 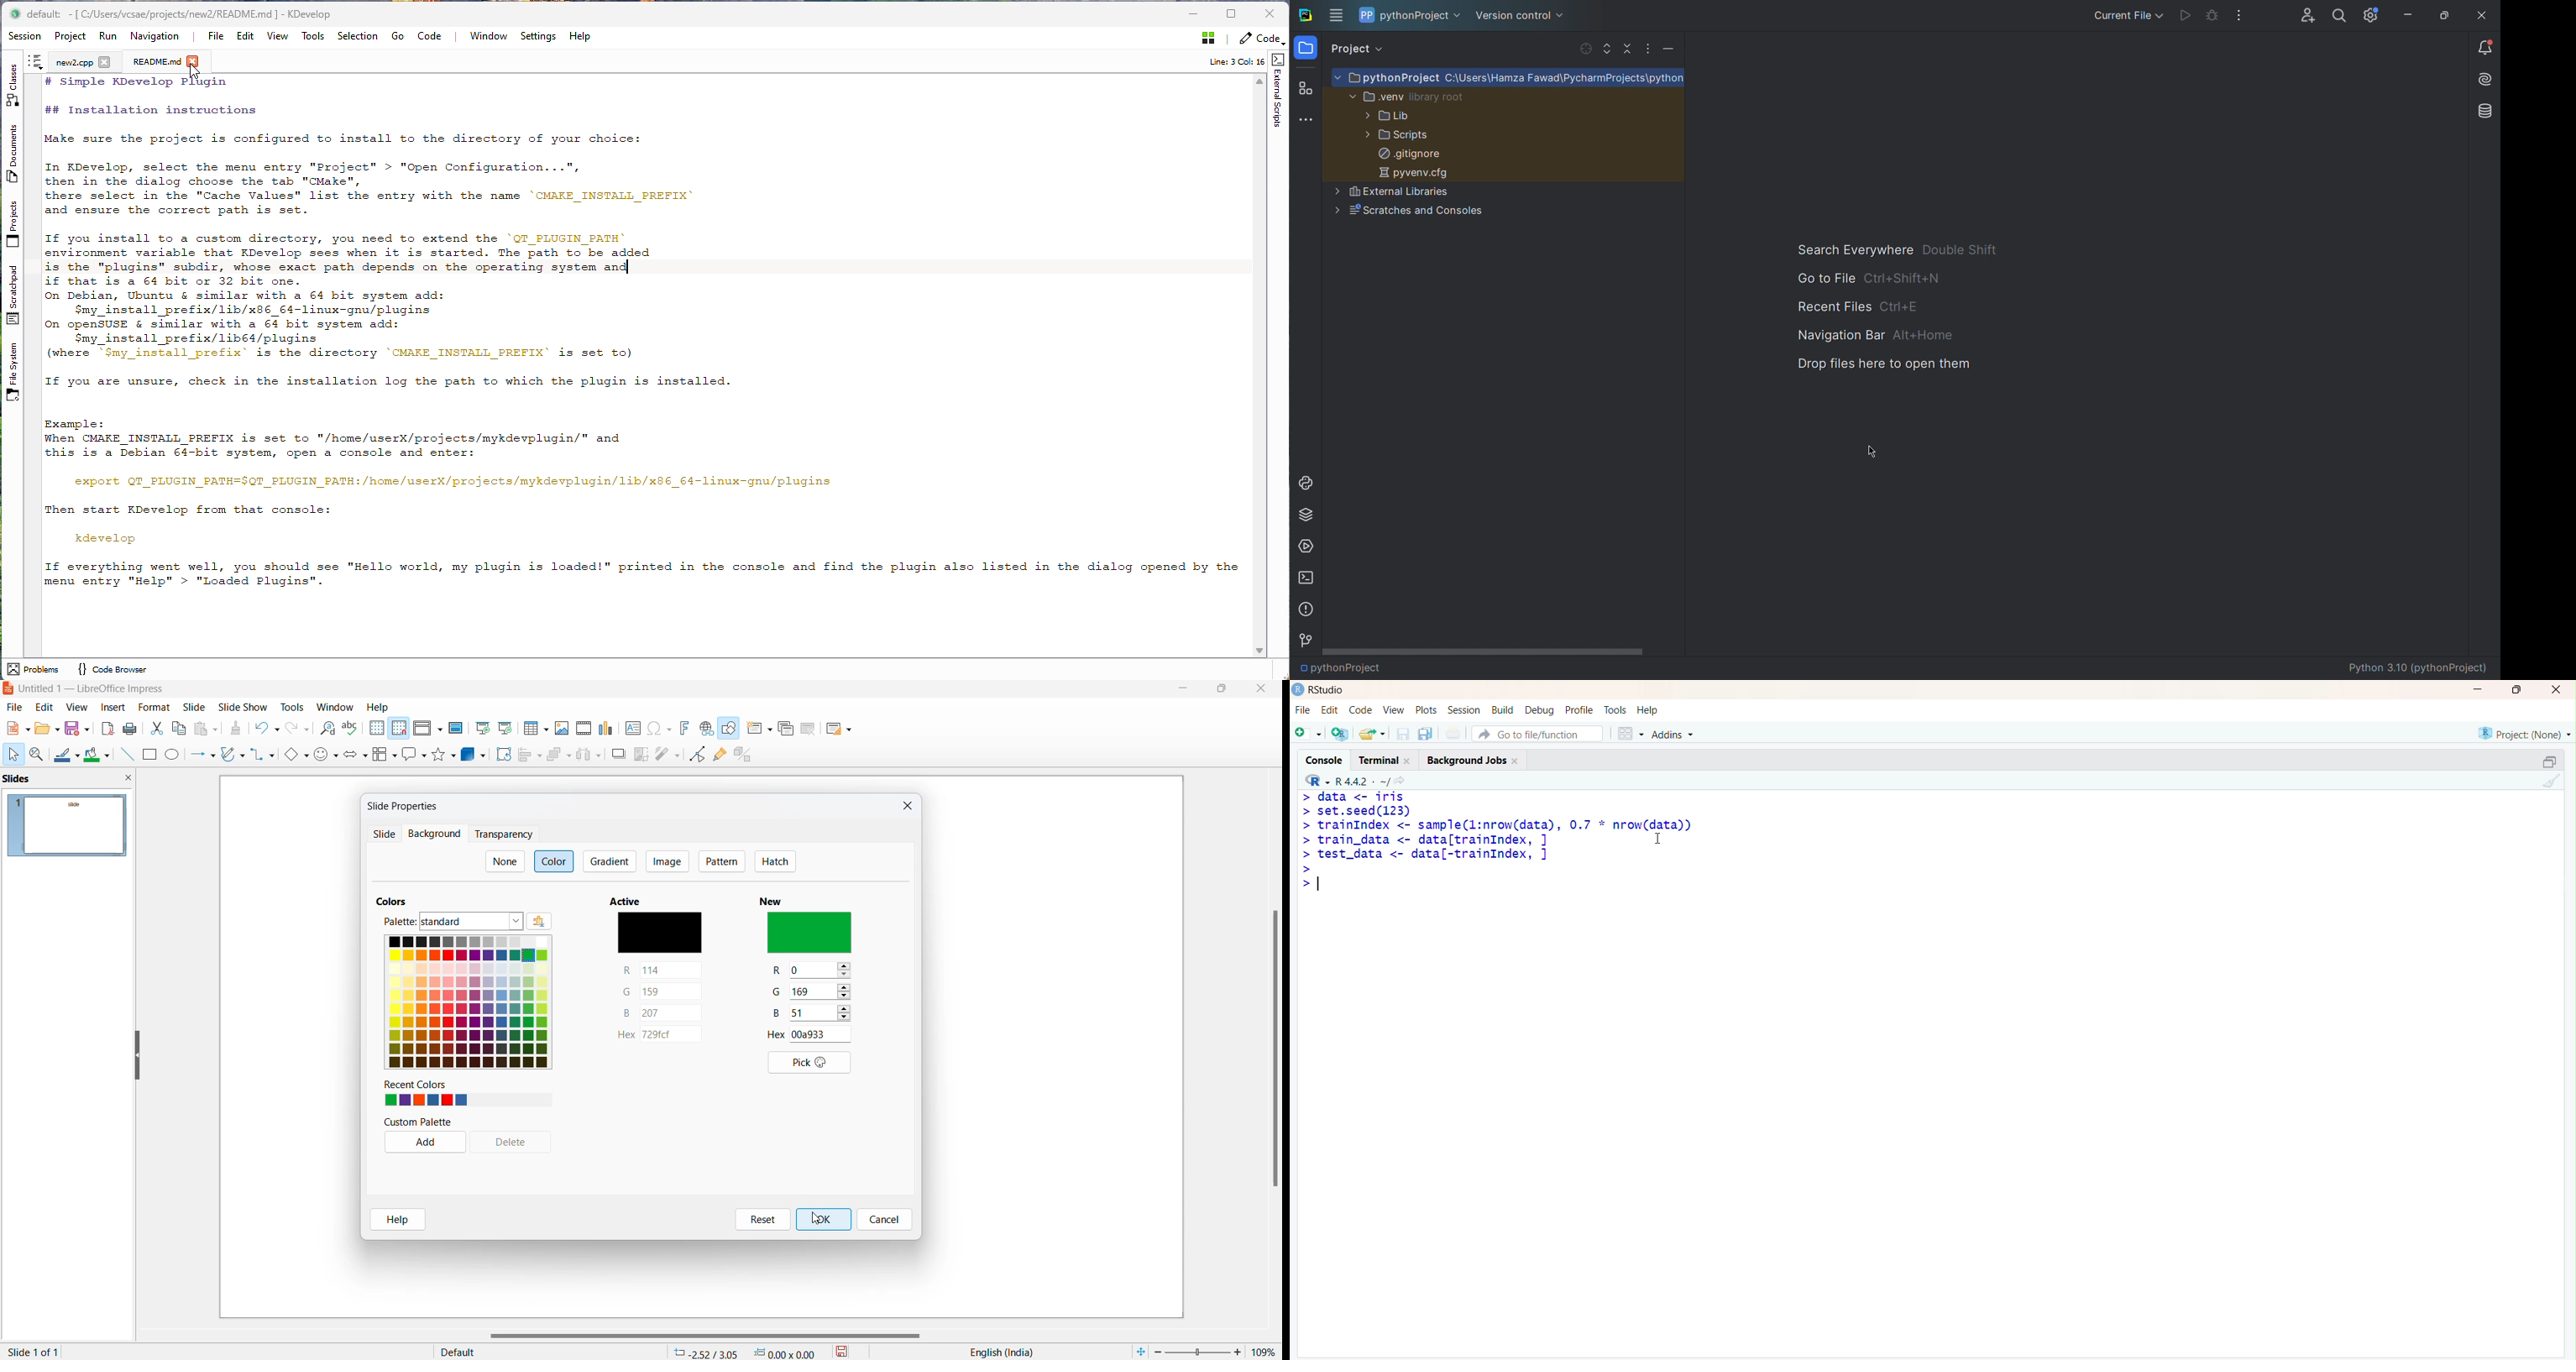 What do you see at coordinates (813, 991) in the screenshot?
I see `G value` at bounding box center [813, 991].